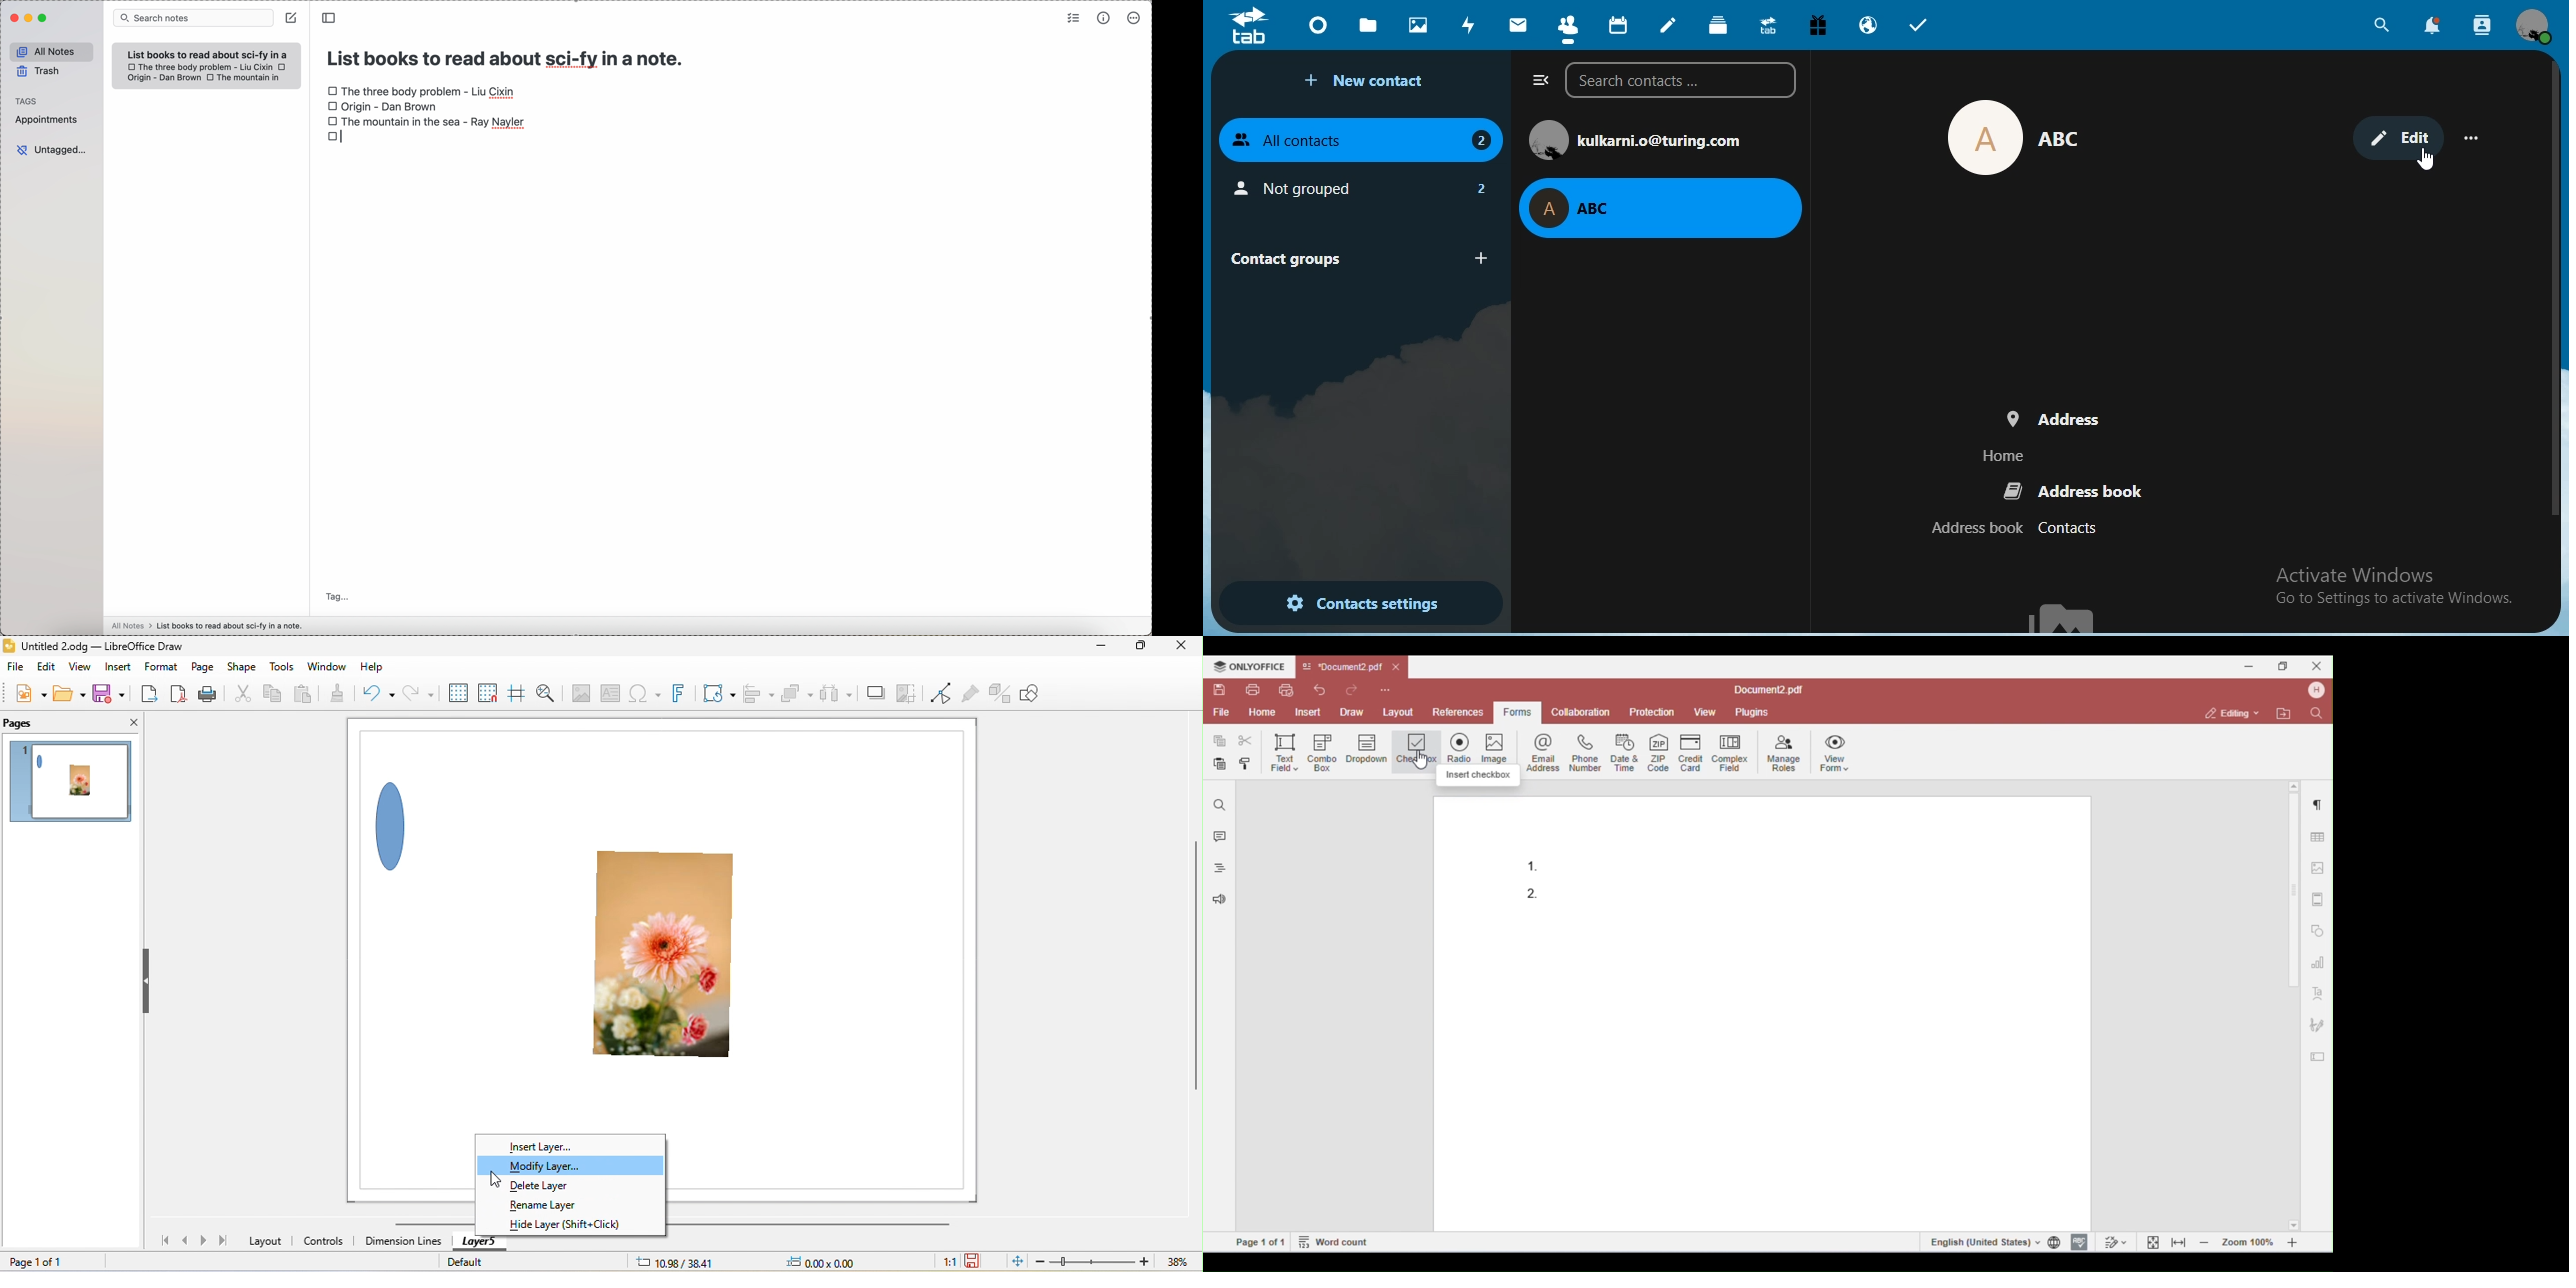  Describe the element at coordinates (1919, 25) in the screenshot. I see `tasks` at that location.